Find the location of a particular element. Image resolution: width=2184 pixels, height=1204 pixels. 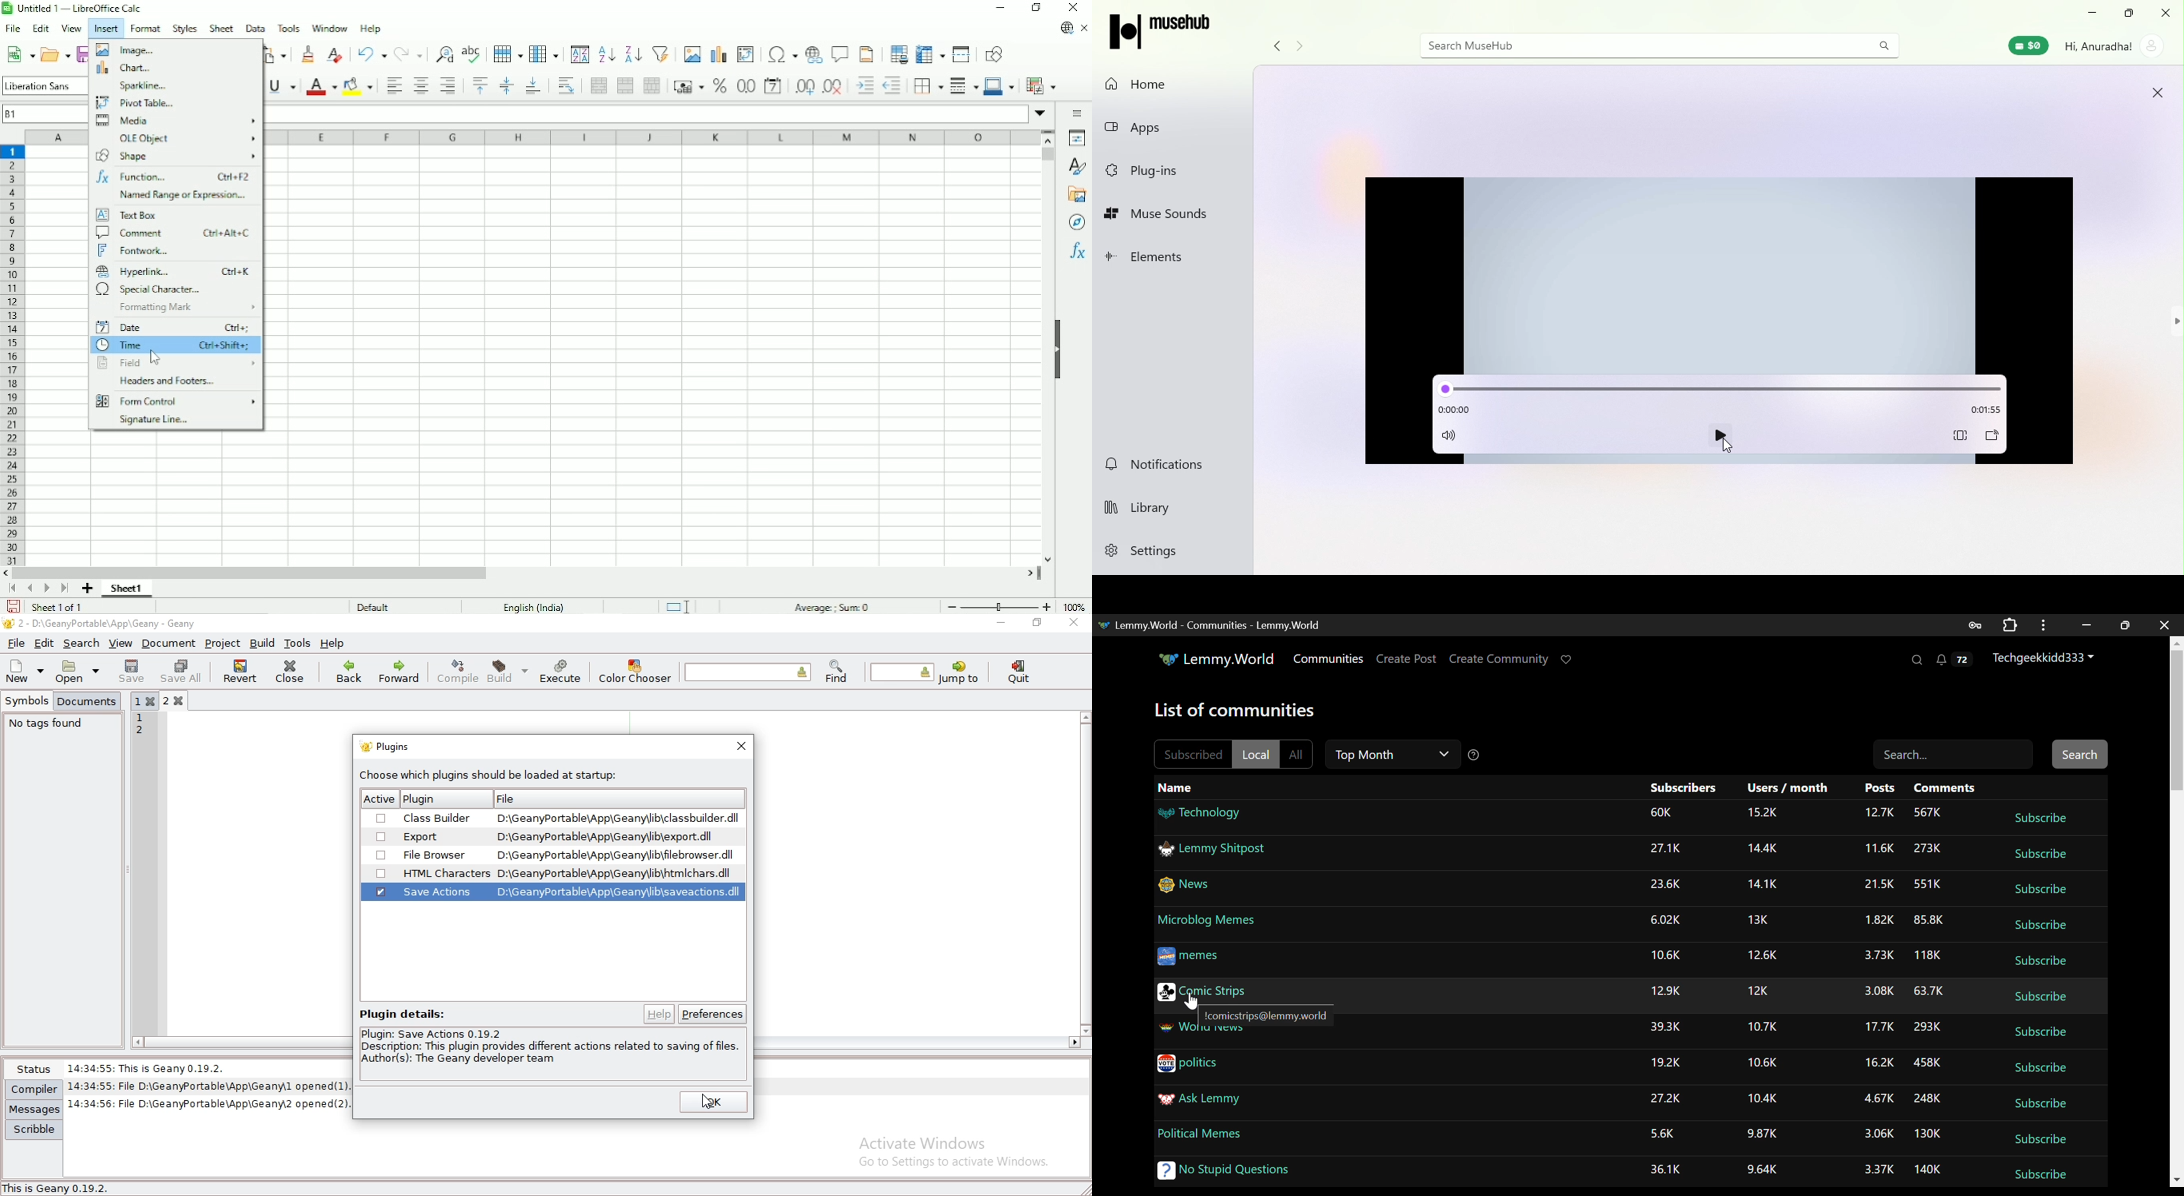

Merge cells is located at coordinates (625, 85).